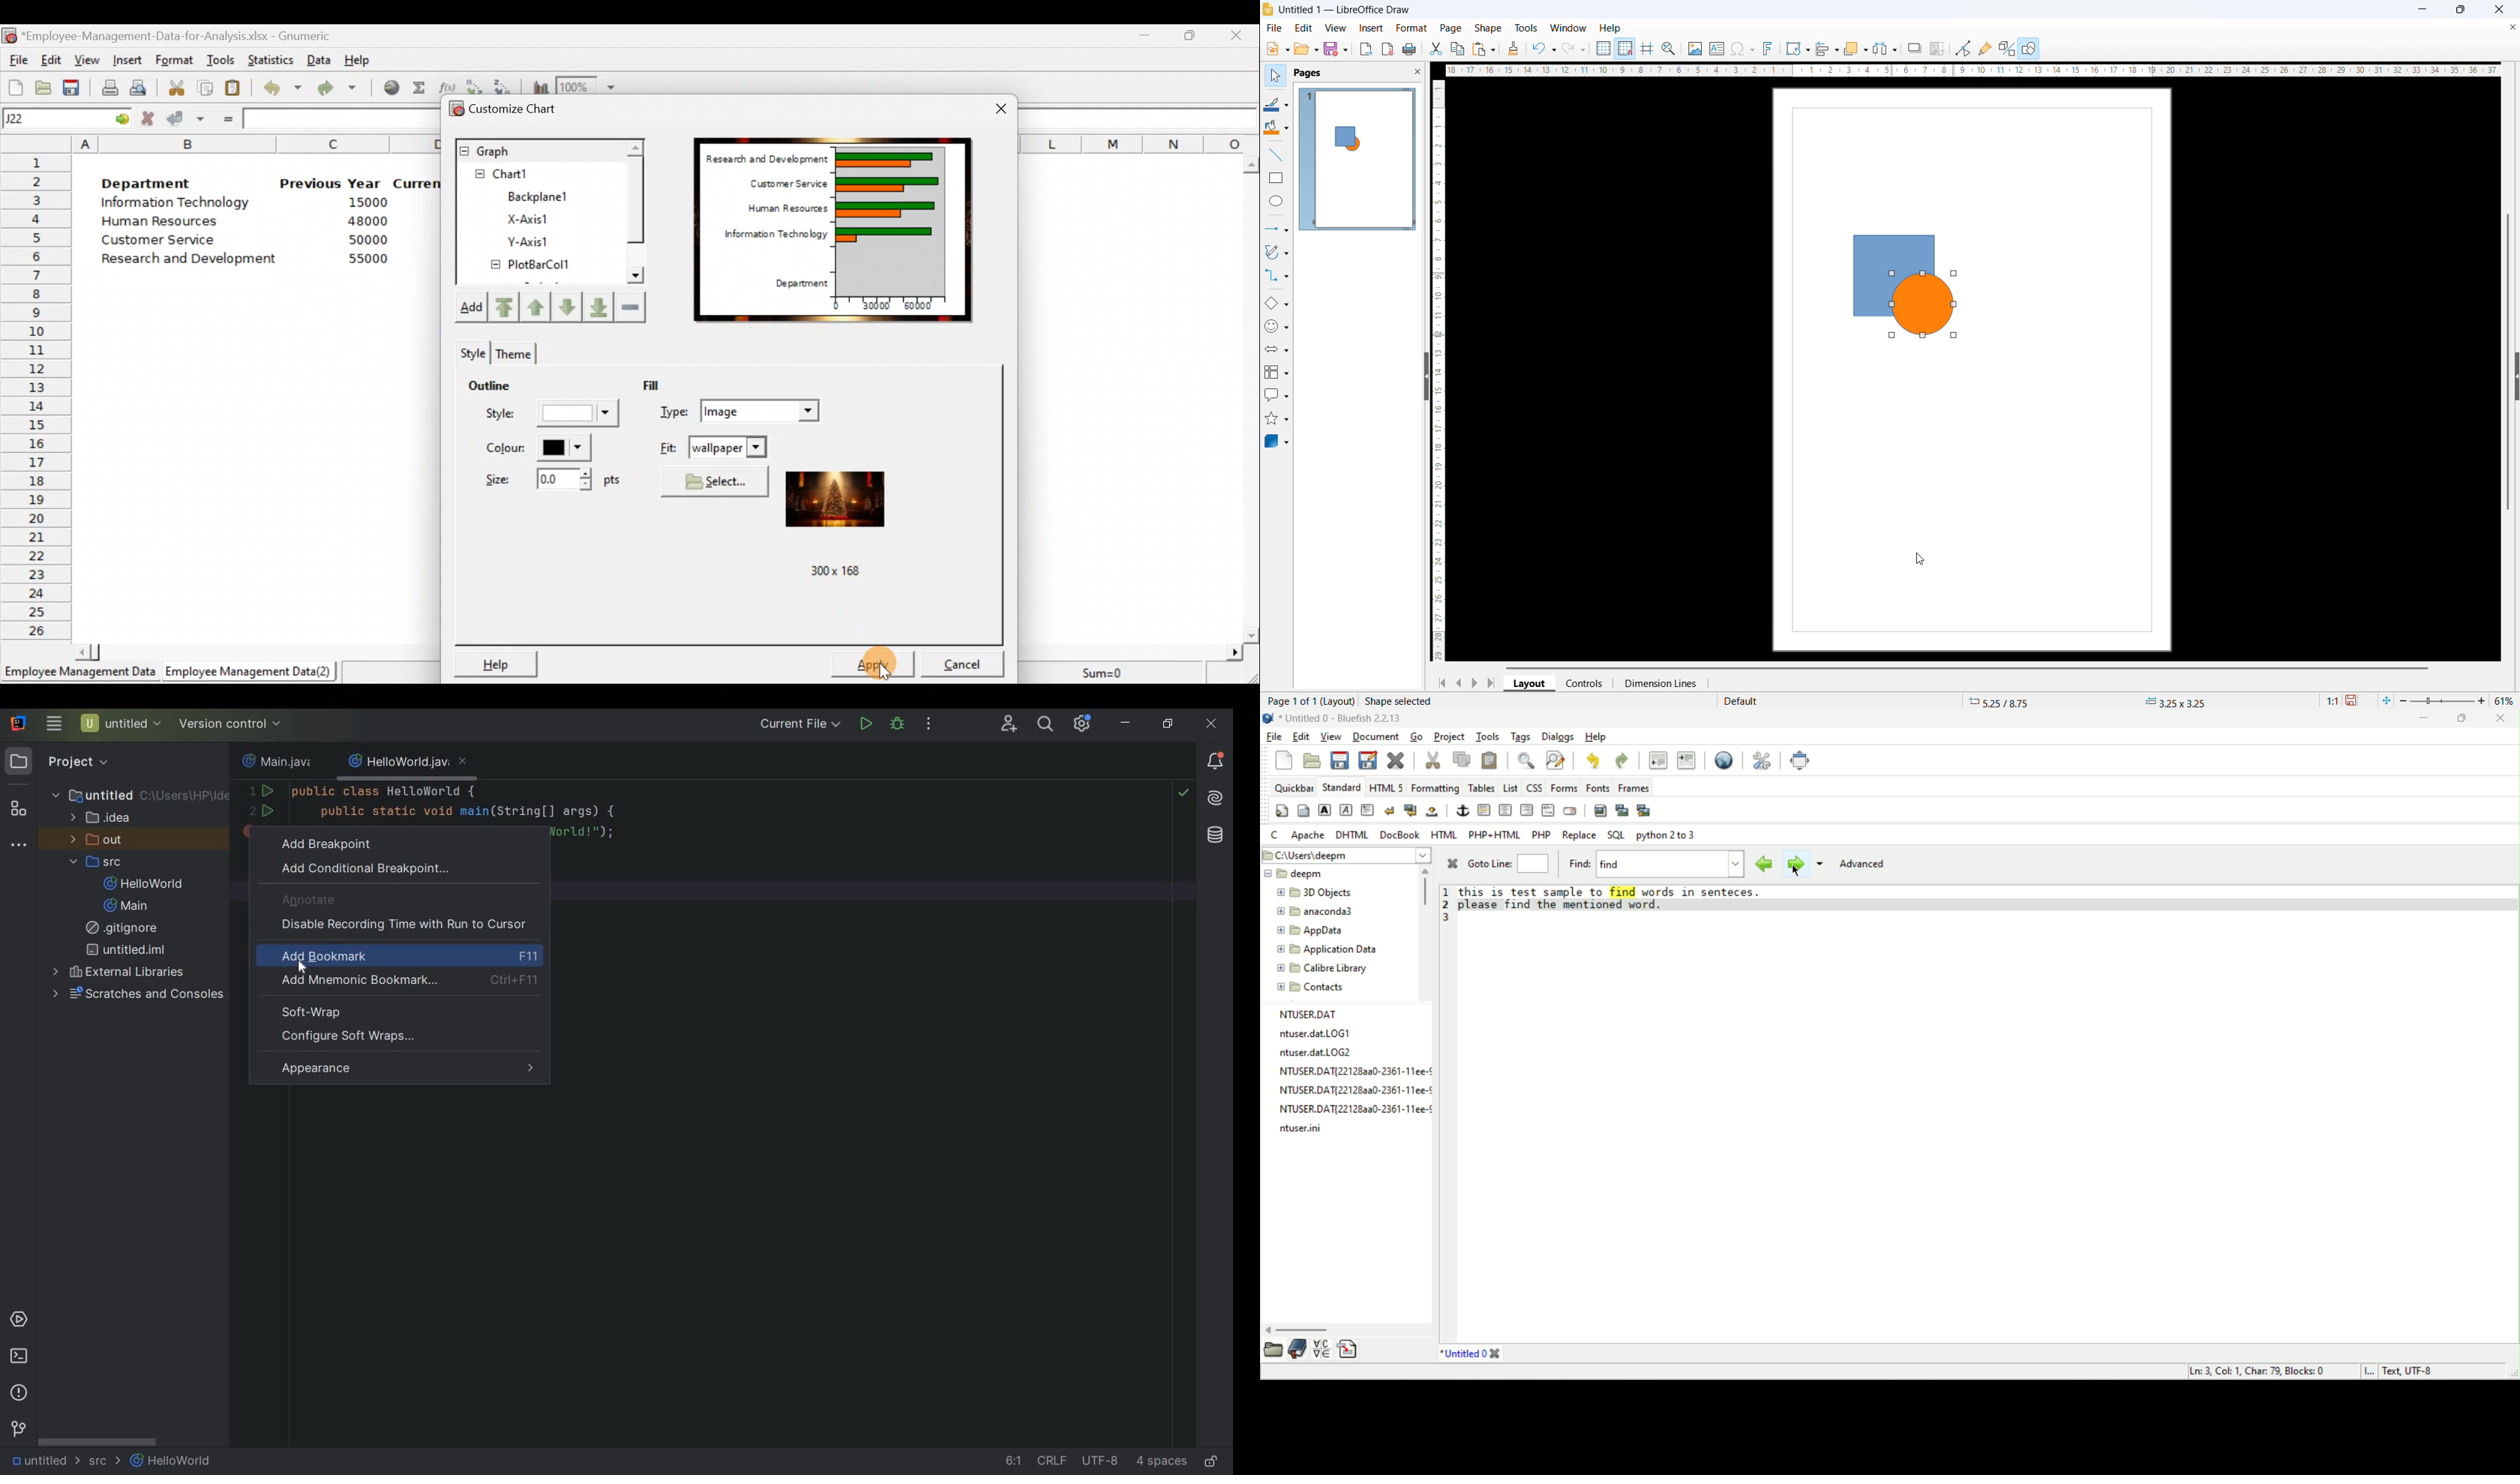 The width and height of the screenshot is (2520, 1484). What do you see at coordinates (176, 58) in the screenshot?
I see `Format` at bounding box center [176, 58].